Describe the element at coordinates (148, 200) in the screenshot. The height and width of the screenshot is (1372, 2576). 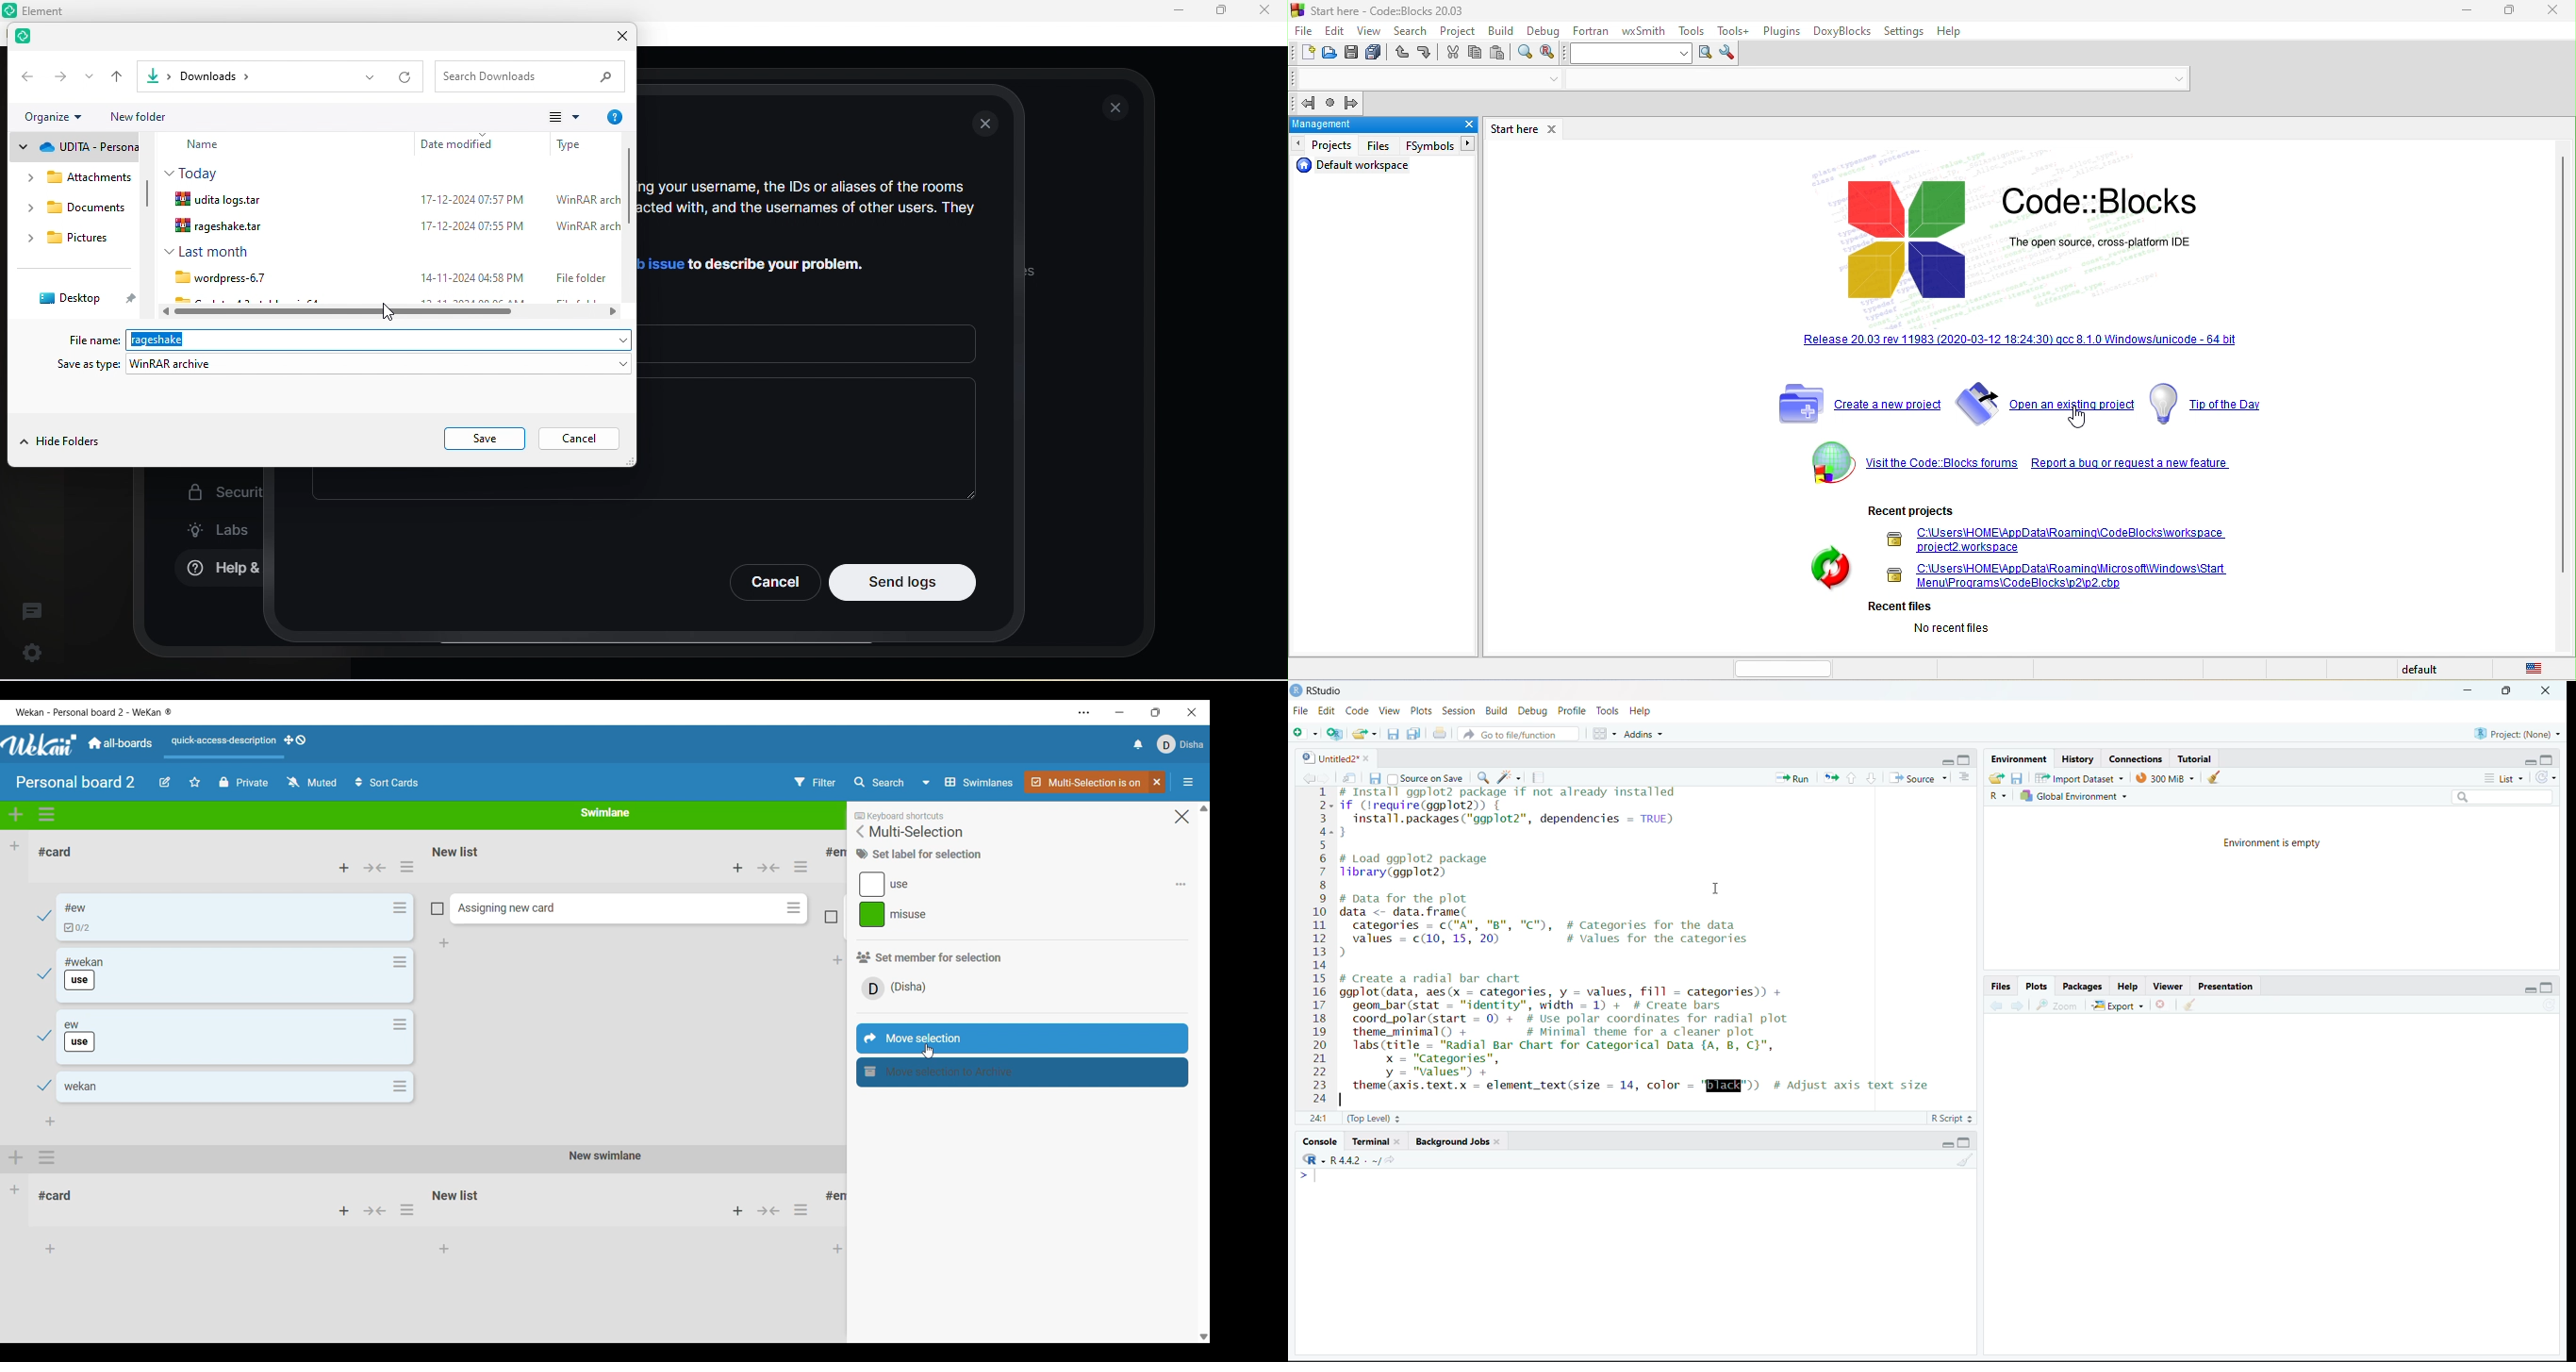
I see `scroll bar` at that location.